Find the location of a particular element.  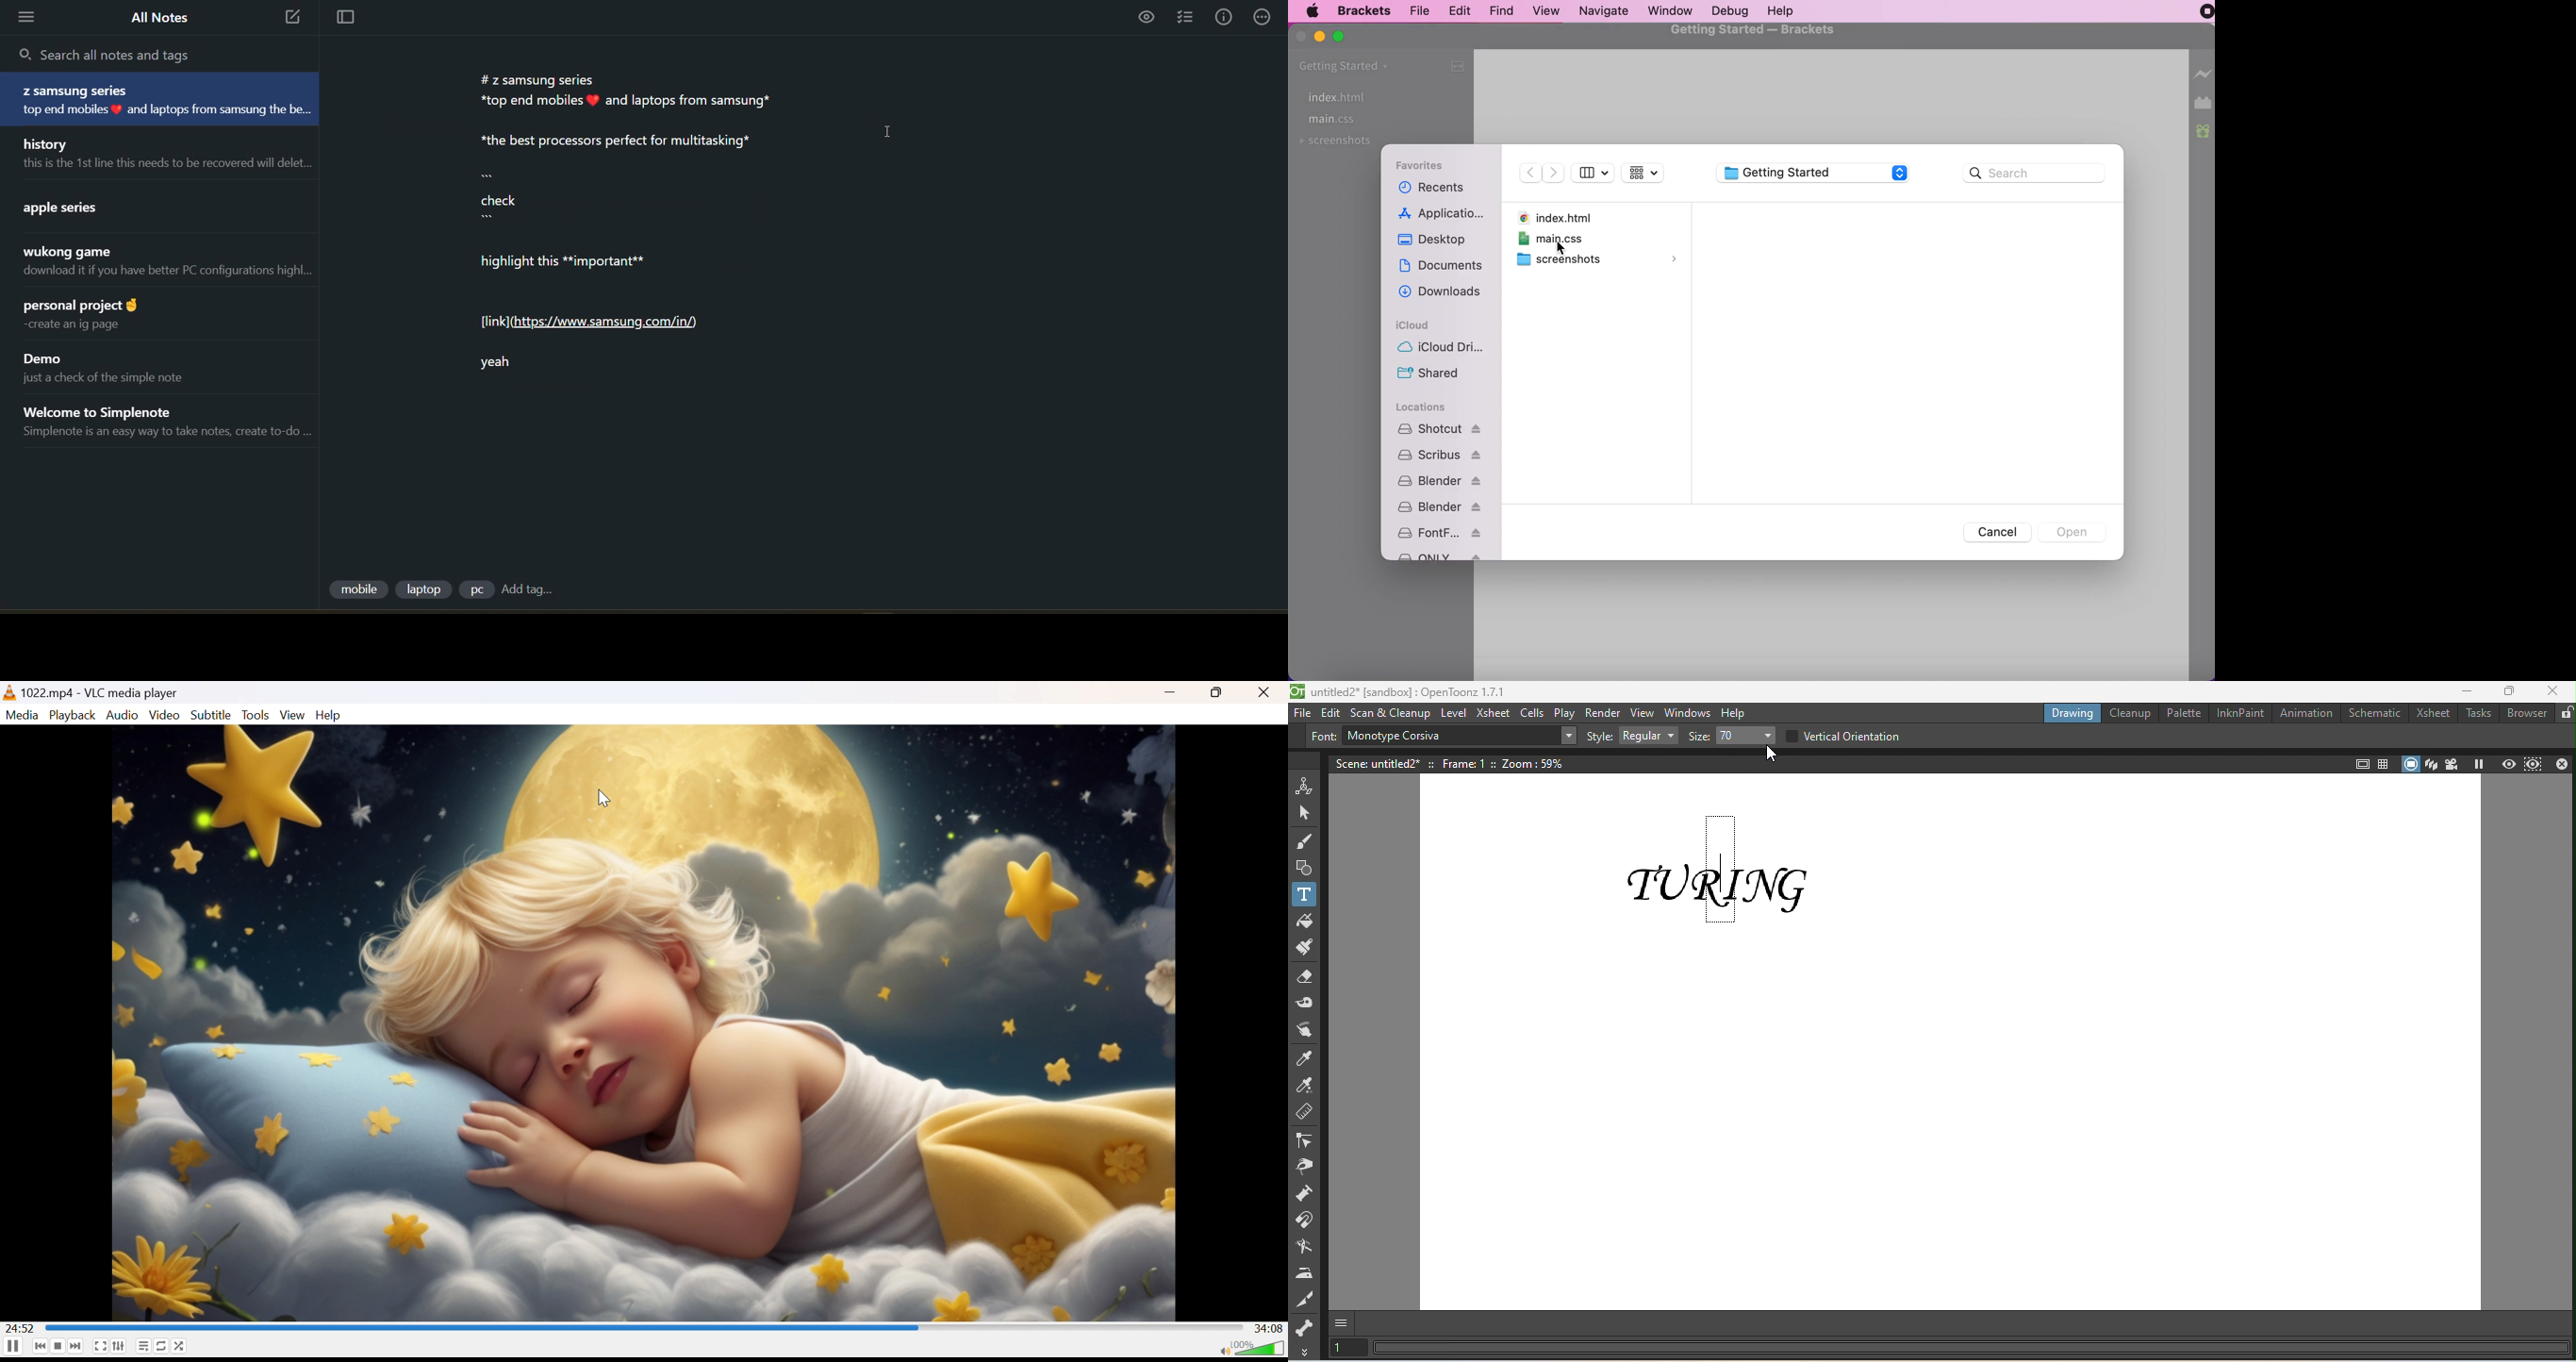

Media is located at coordinates (21, 715).